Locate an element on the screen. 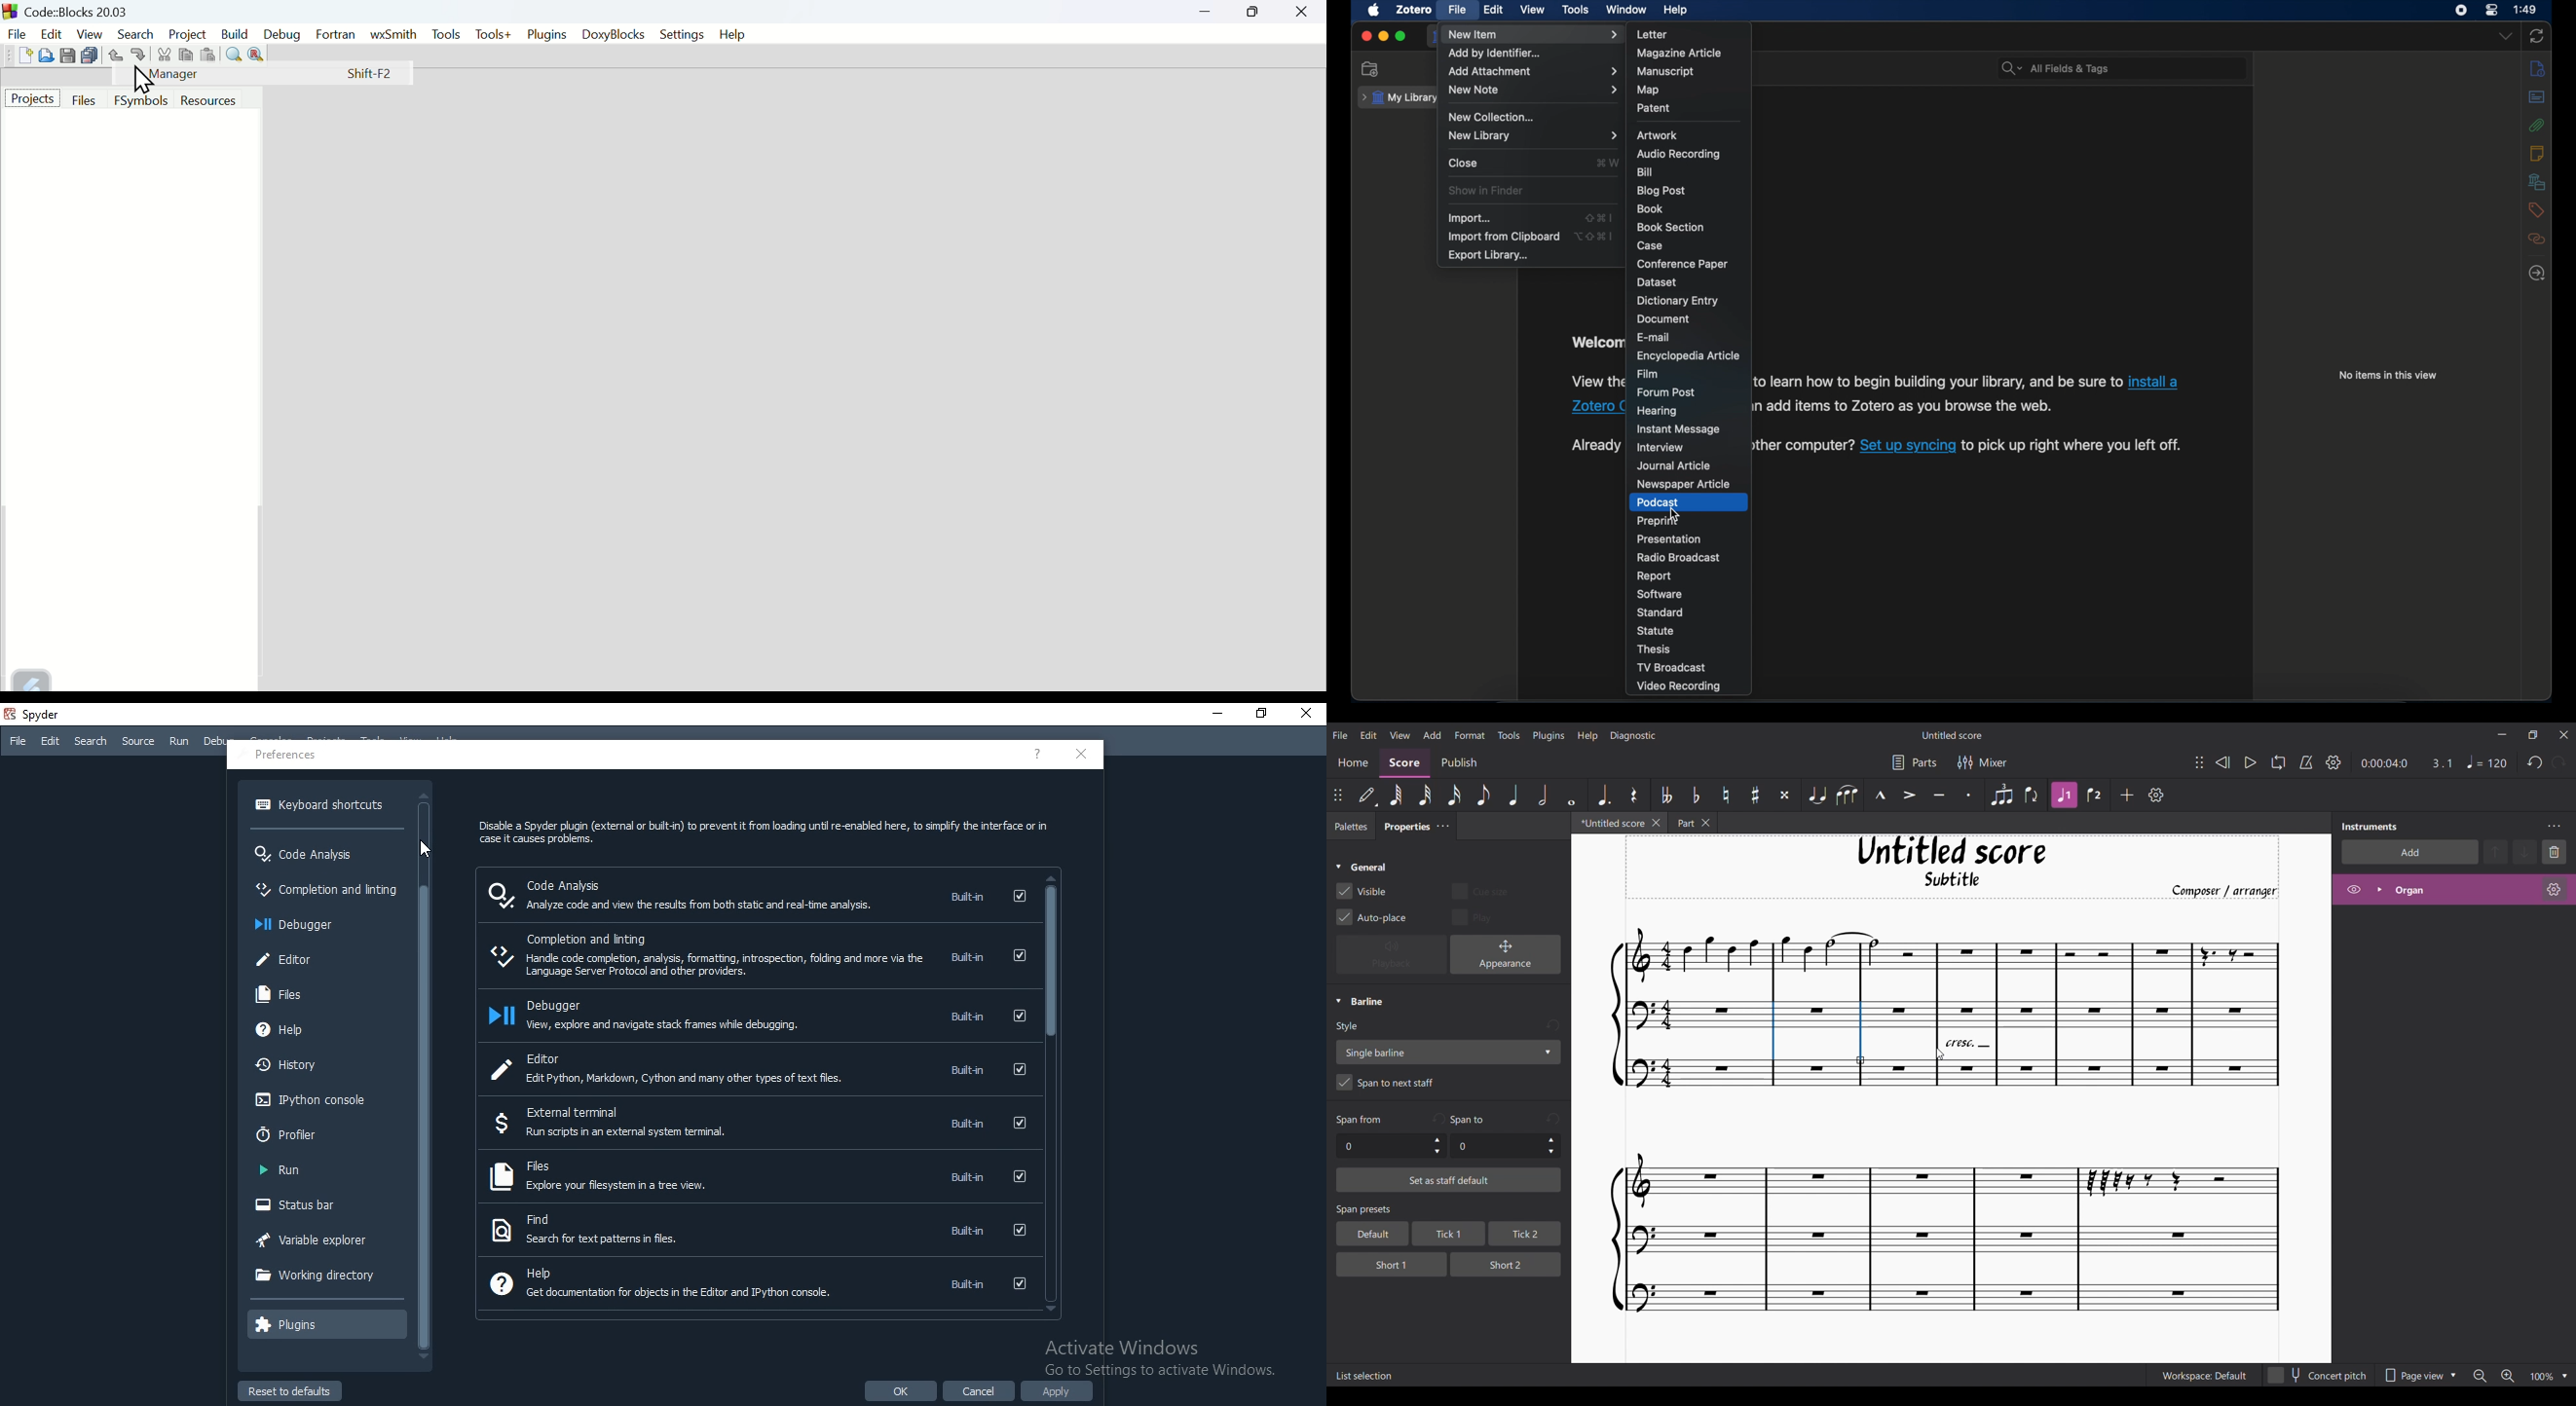 Image resolution: width=2576 pixels, height=1428 pixels. Zotero  is located at coordinates (1595, 407).